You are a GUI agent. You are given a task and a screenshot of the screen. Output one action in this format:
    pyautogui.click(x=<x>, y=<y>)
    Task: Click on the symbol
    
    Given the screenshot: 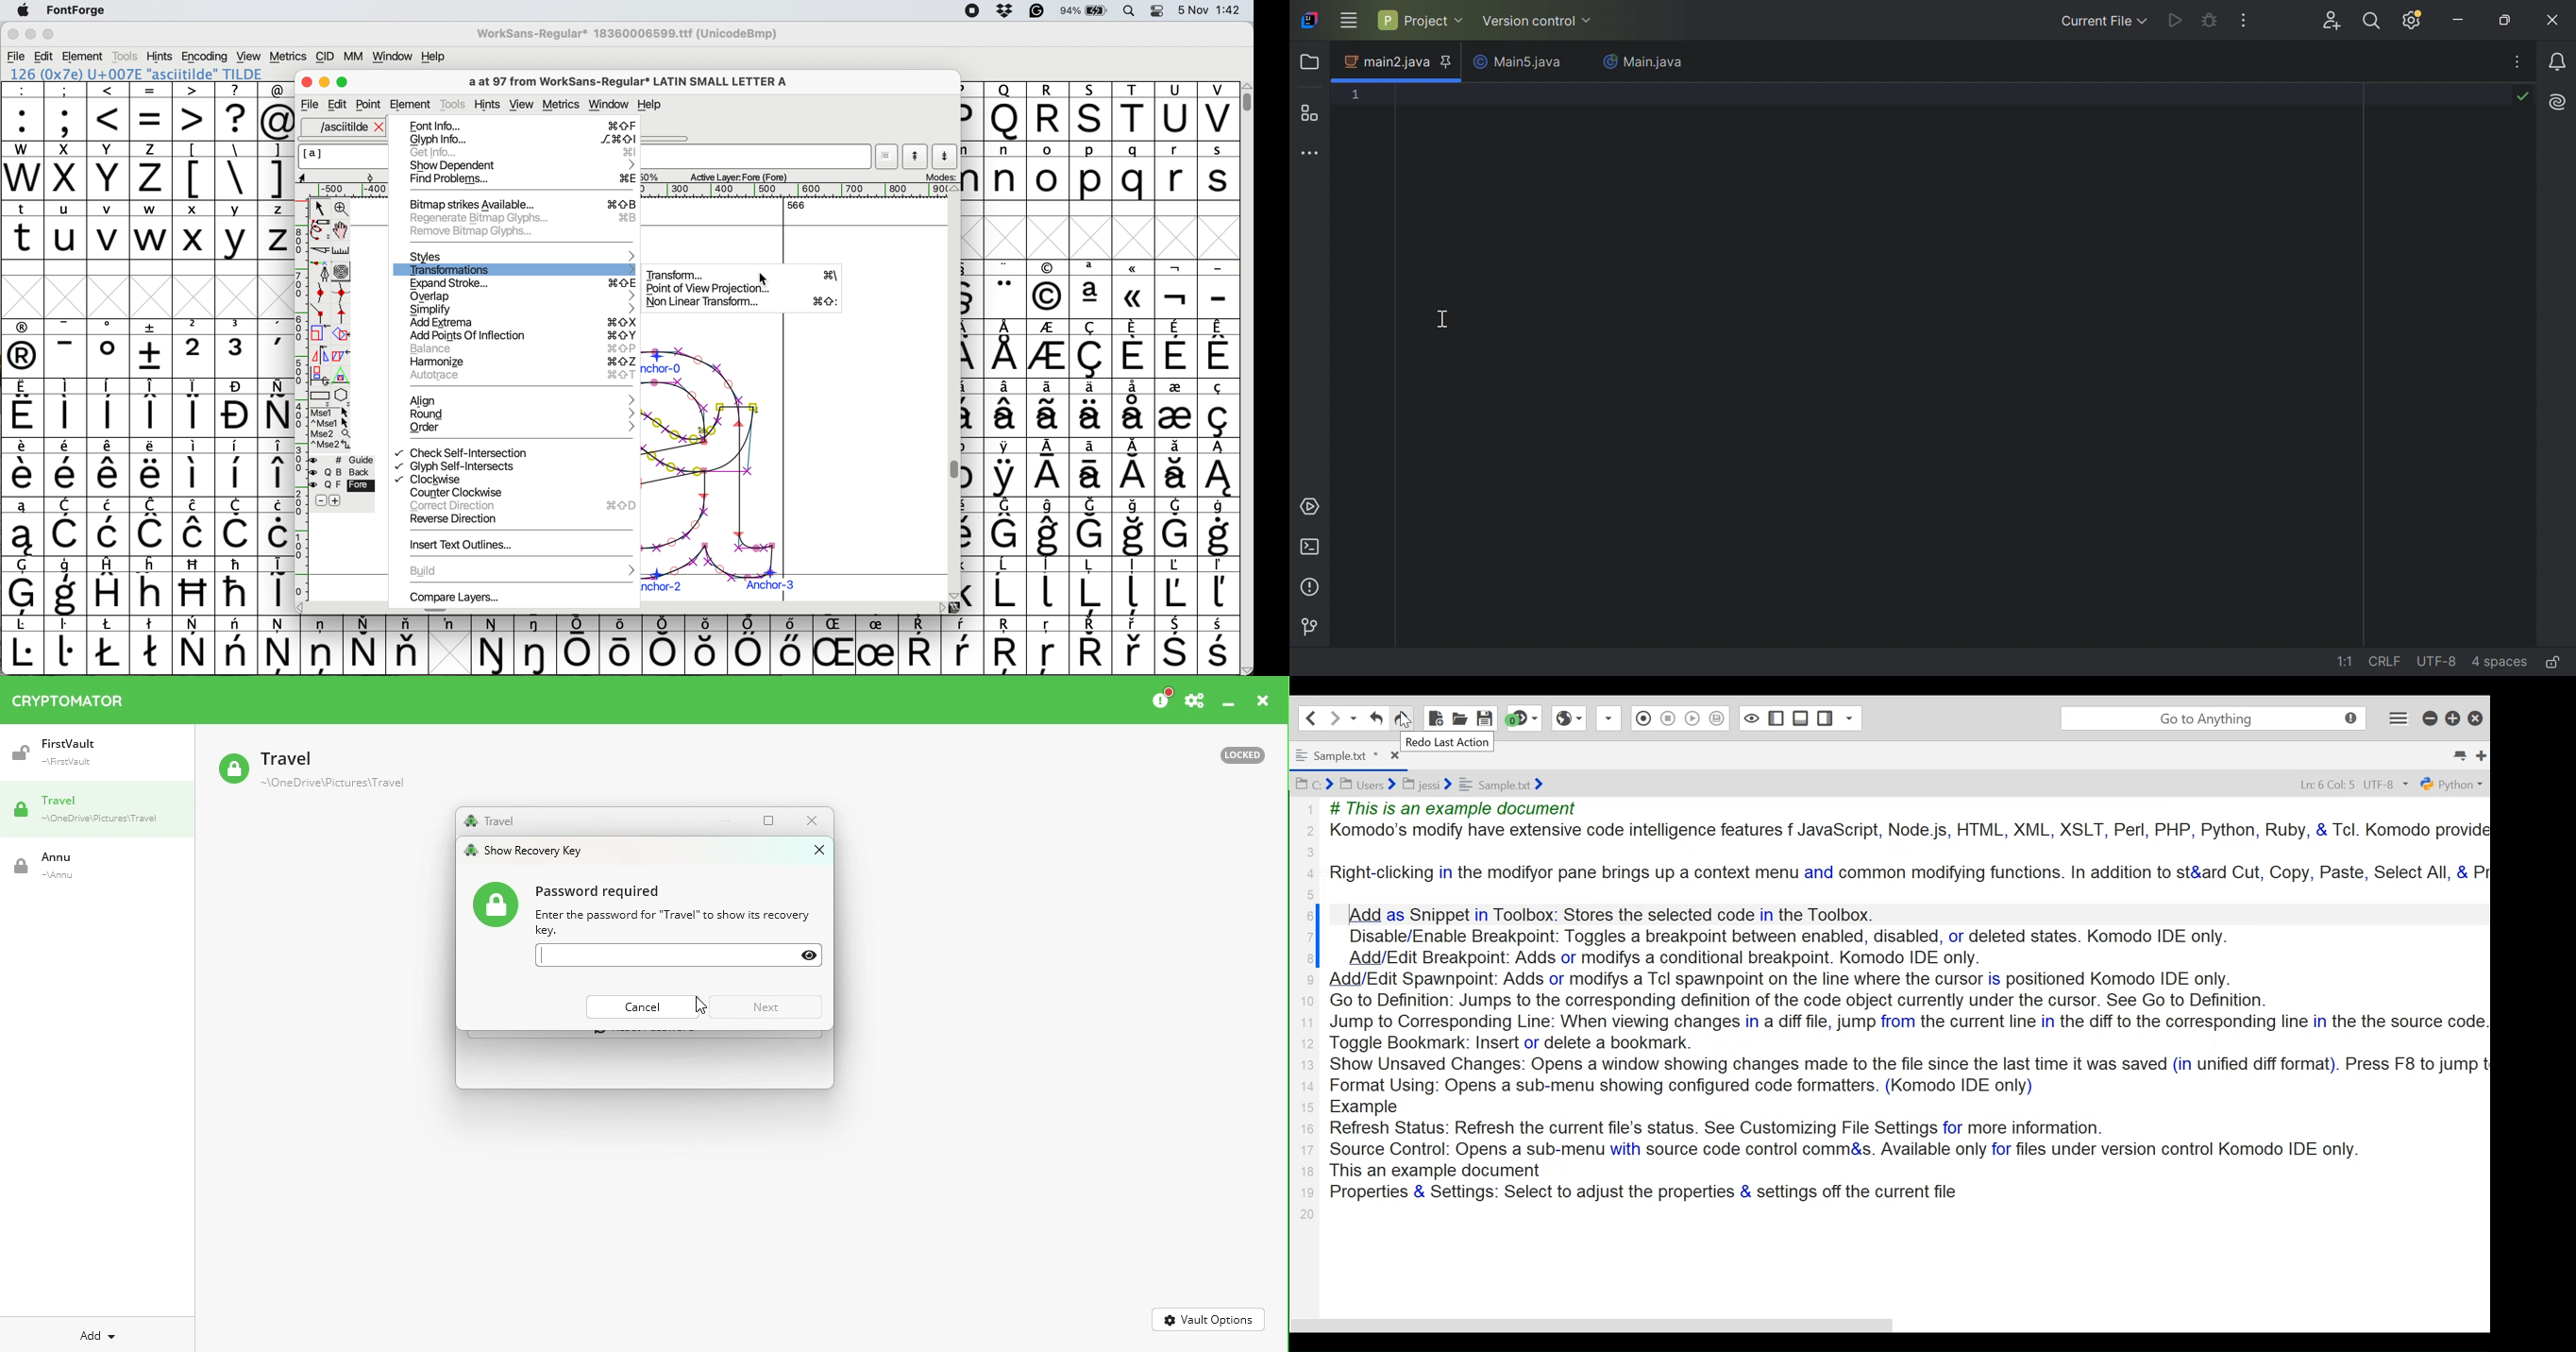 What is the action you would take?
    pyautogui.click(x=1175, y=407)
    